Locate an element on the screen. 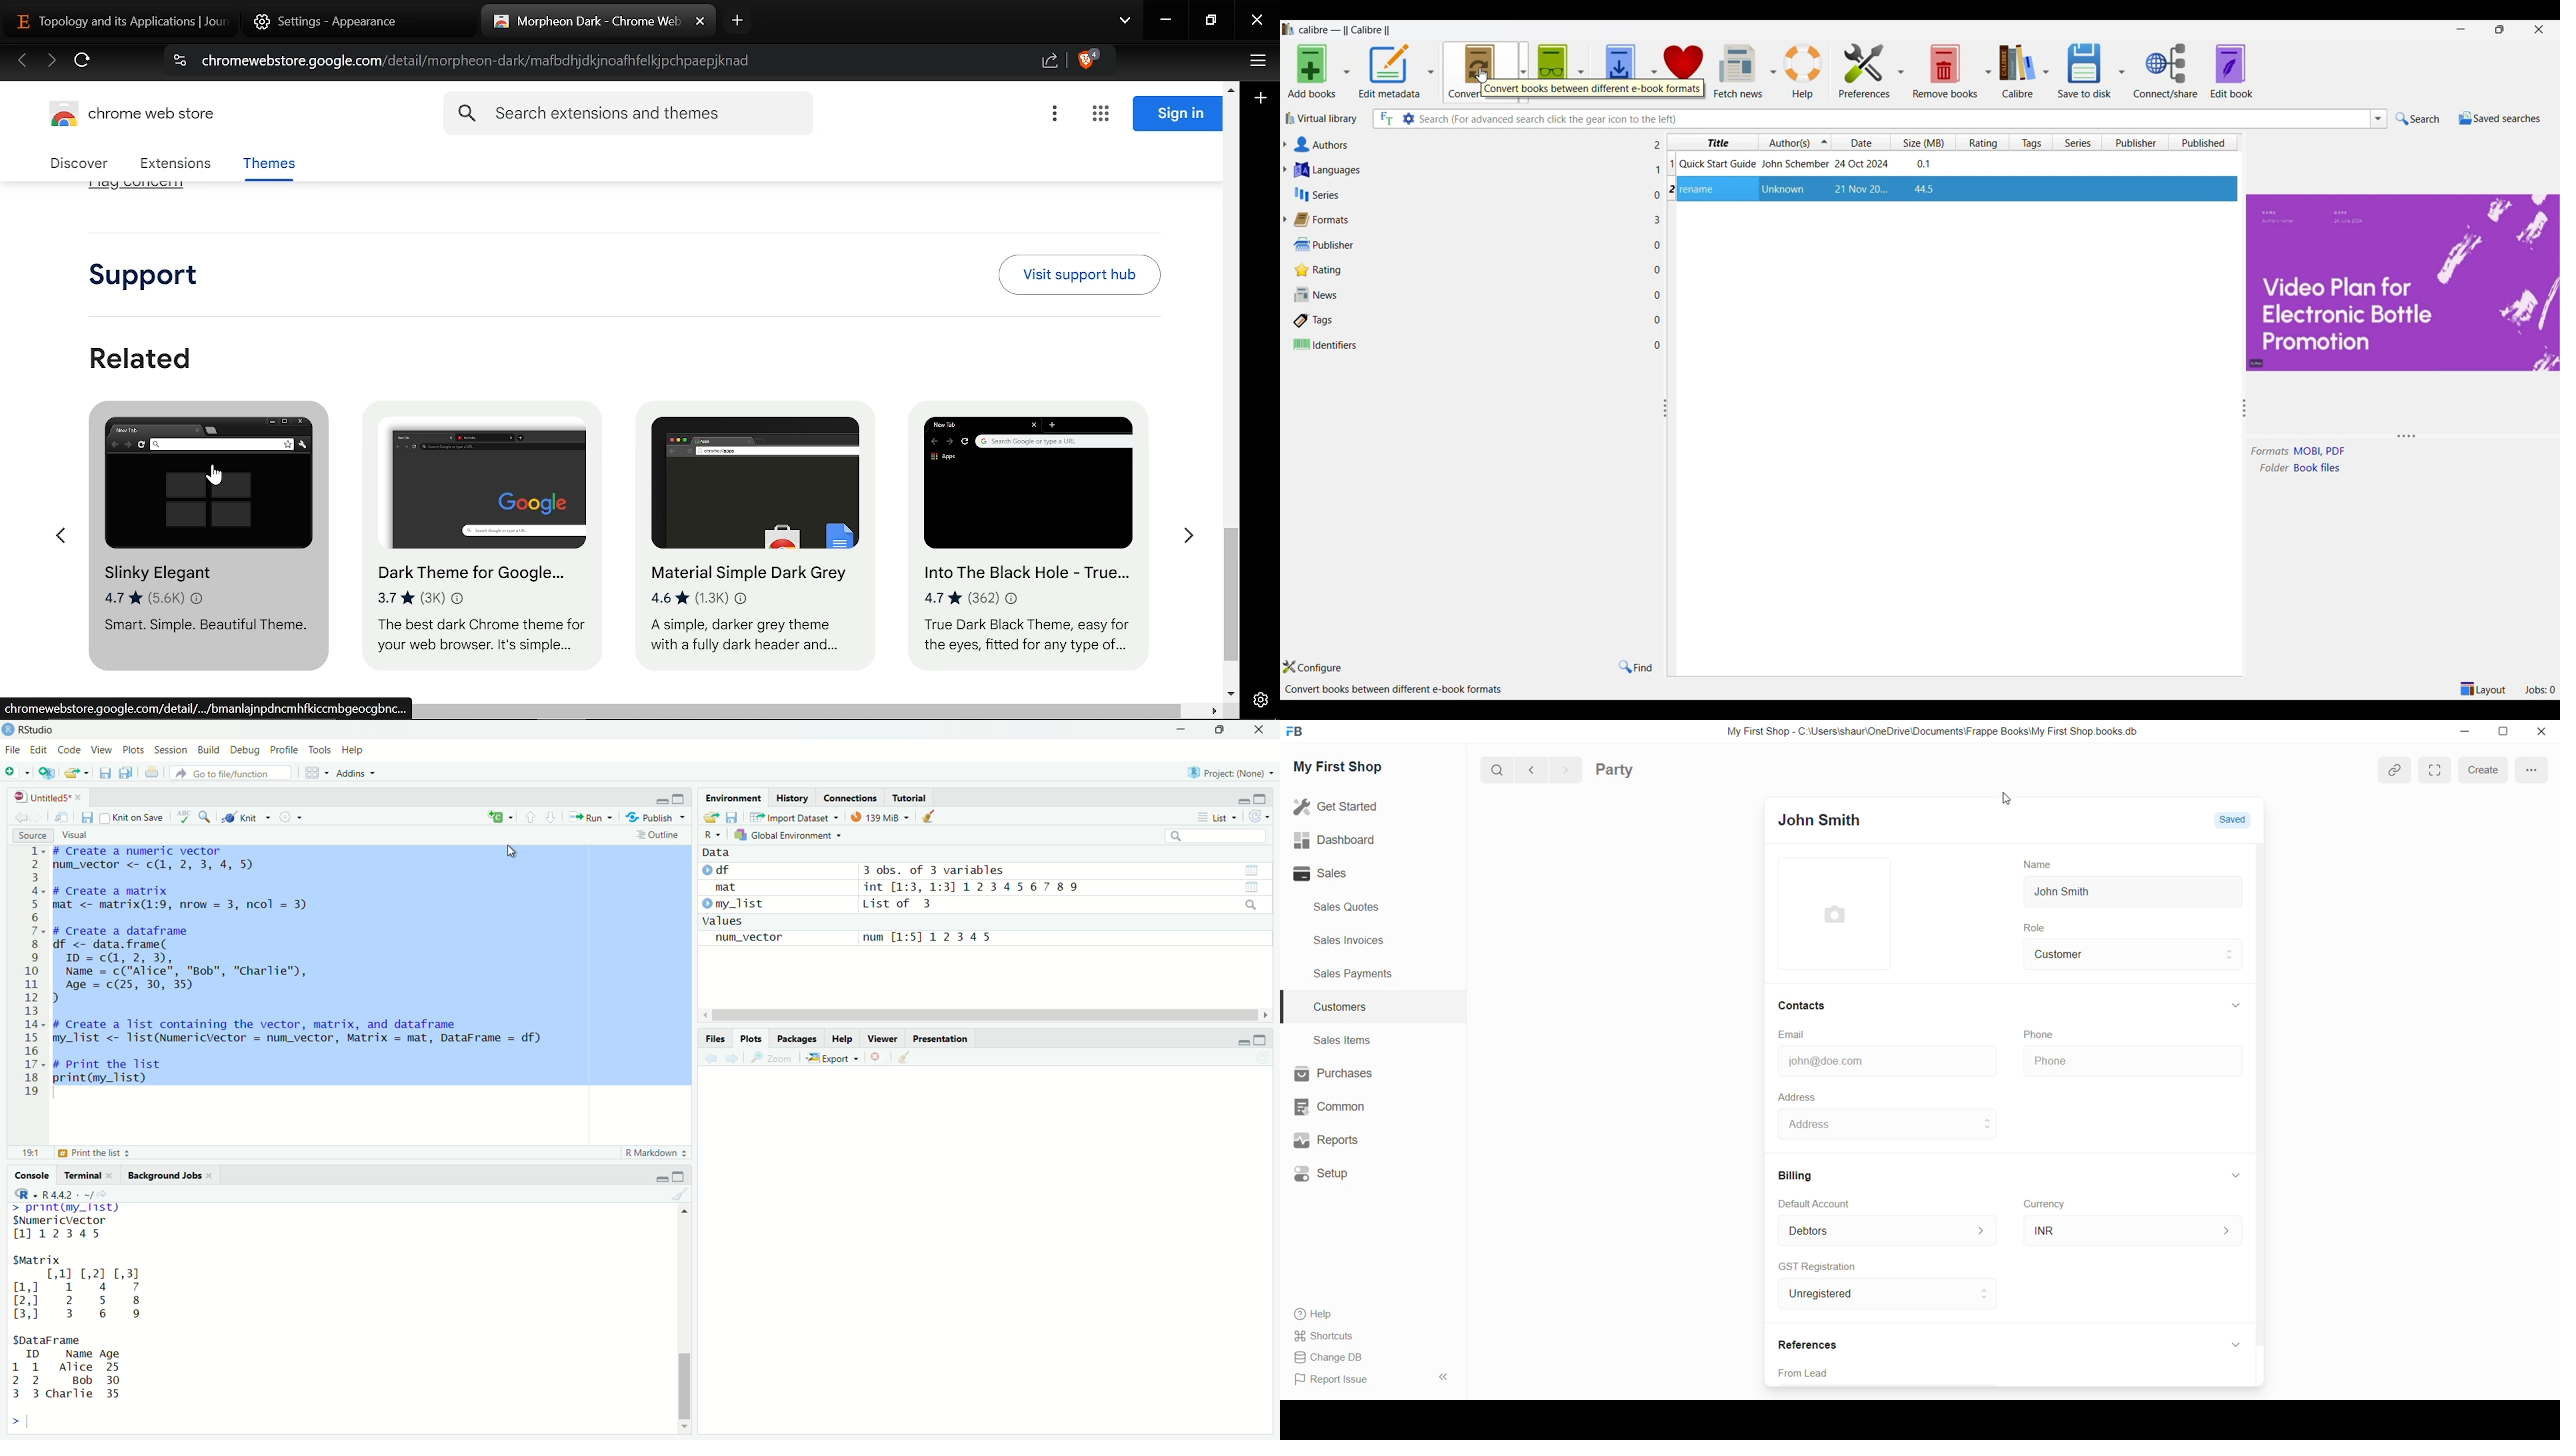 Image resolution: width=2576 pixels, height=1456 pixels. grid is located at coordinates (315, 773).